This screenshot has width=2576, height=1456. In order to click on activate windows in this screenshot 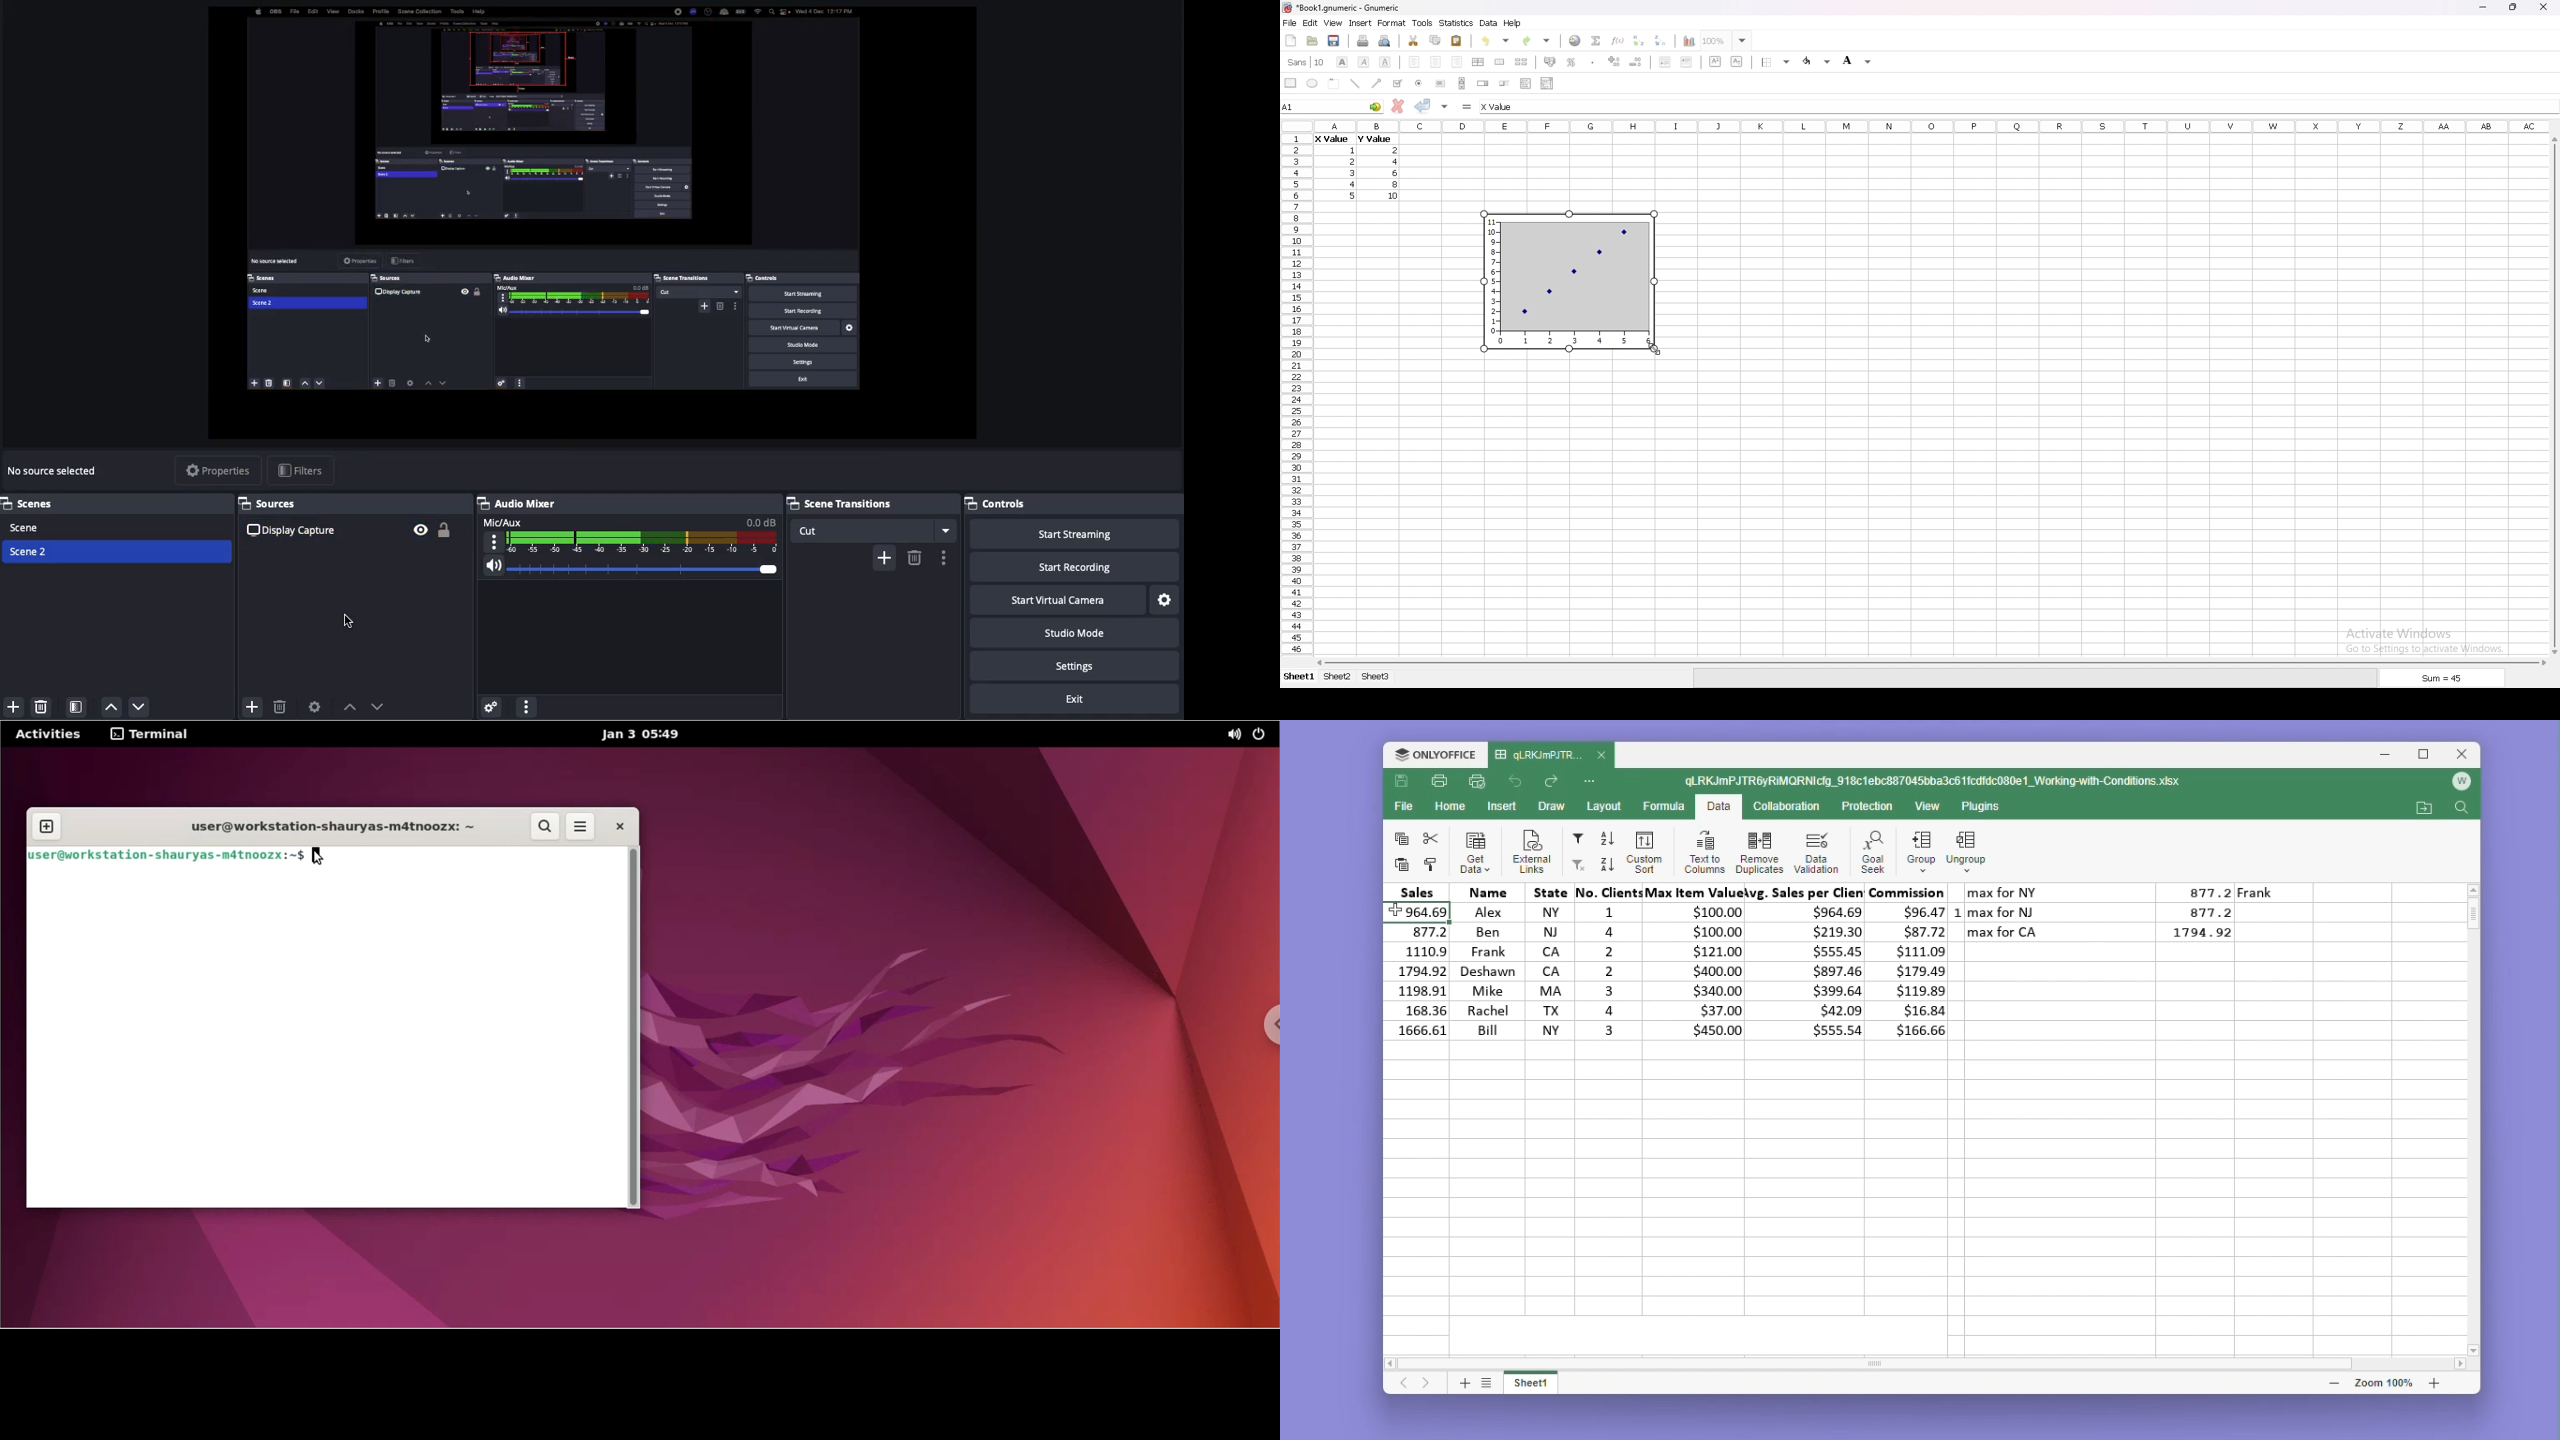, I will do `click(2429, 639)`.